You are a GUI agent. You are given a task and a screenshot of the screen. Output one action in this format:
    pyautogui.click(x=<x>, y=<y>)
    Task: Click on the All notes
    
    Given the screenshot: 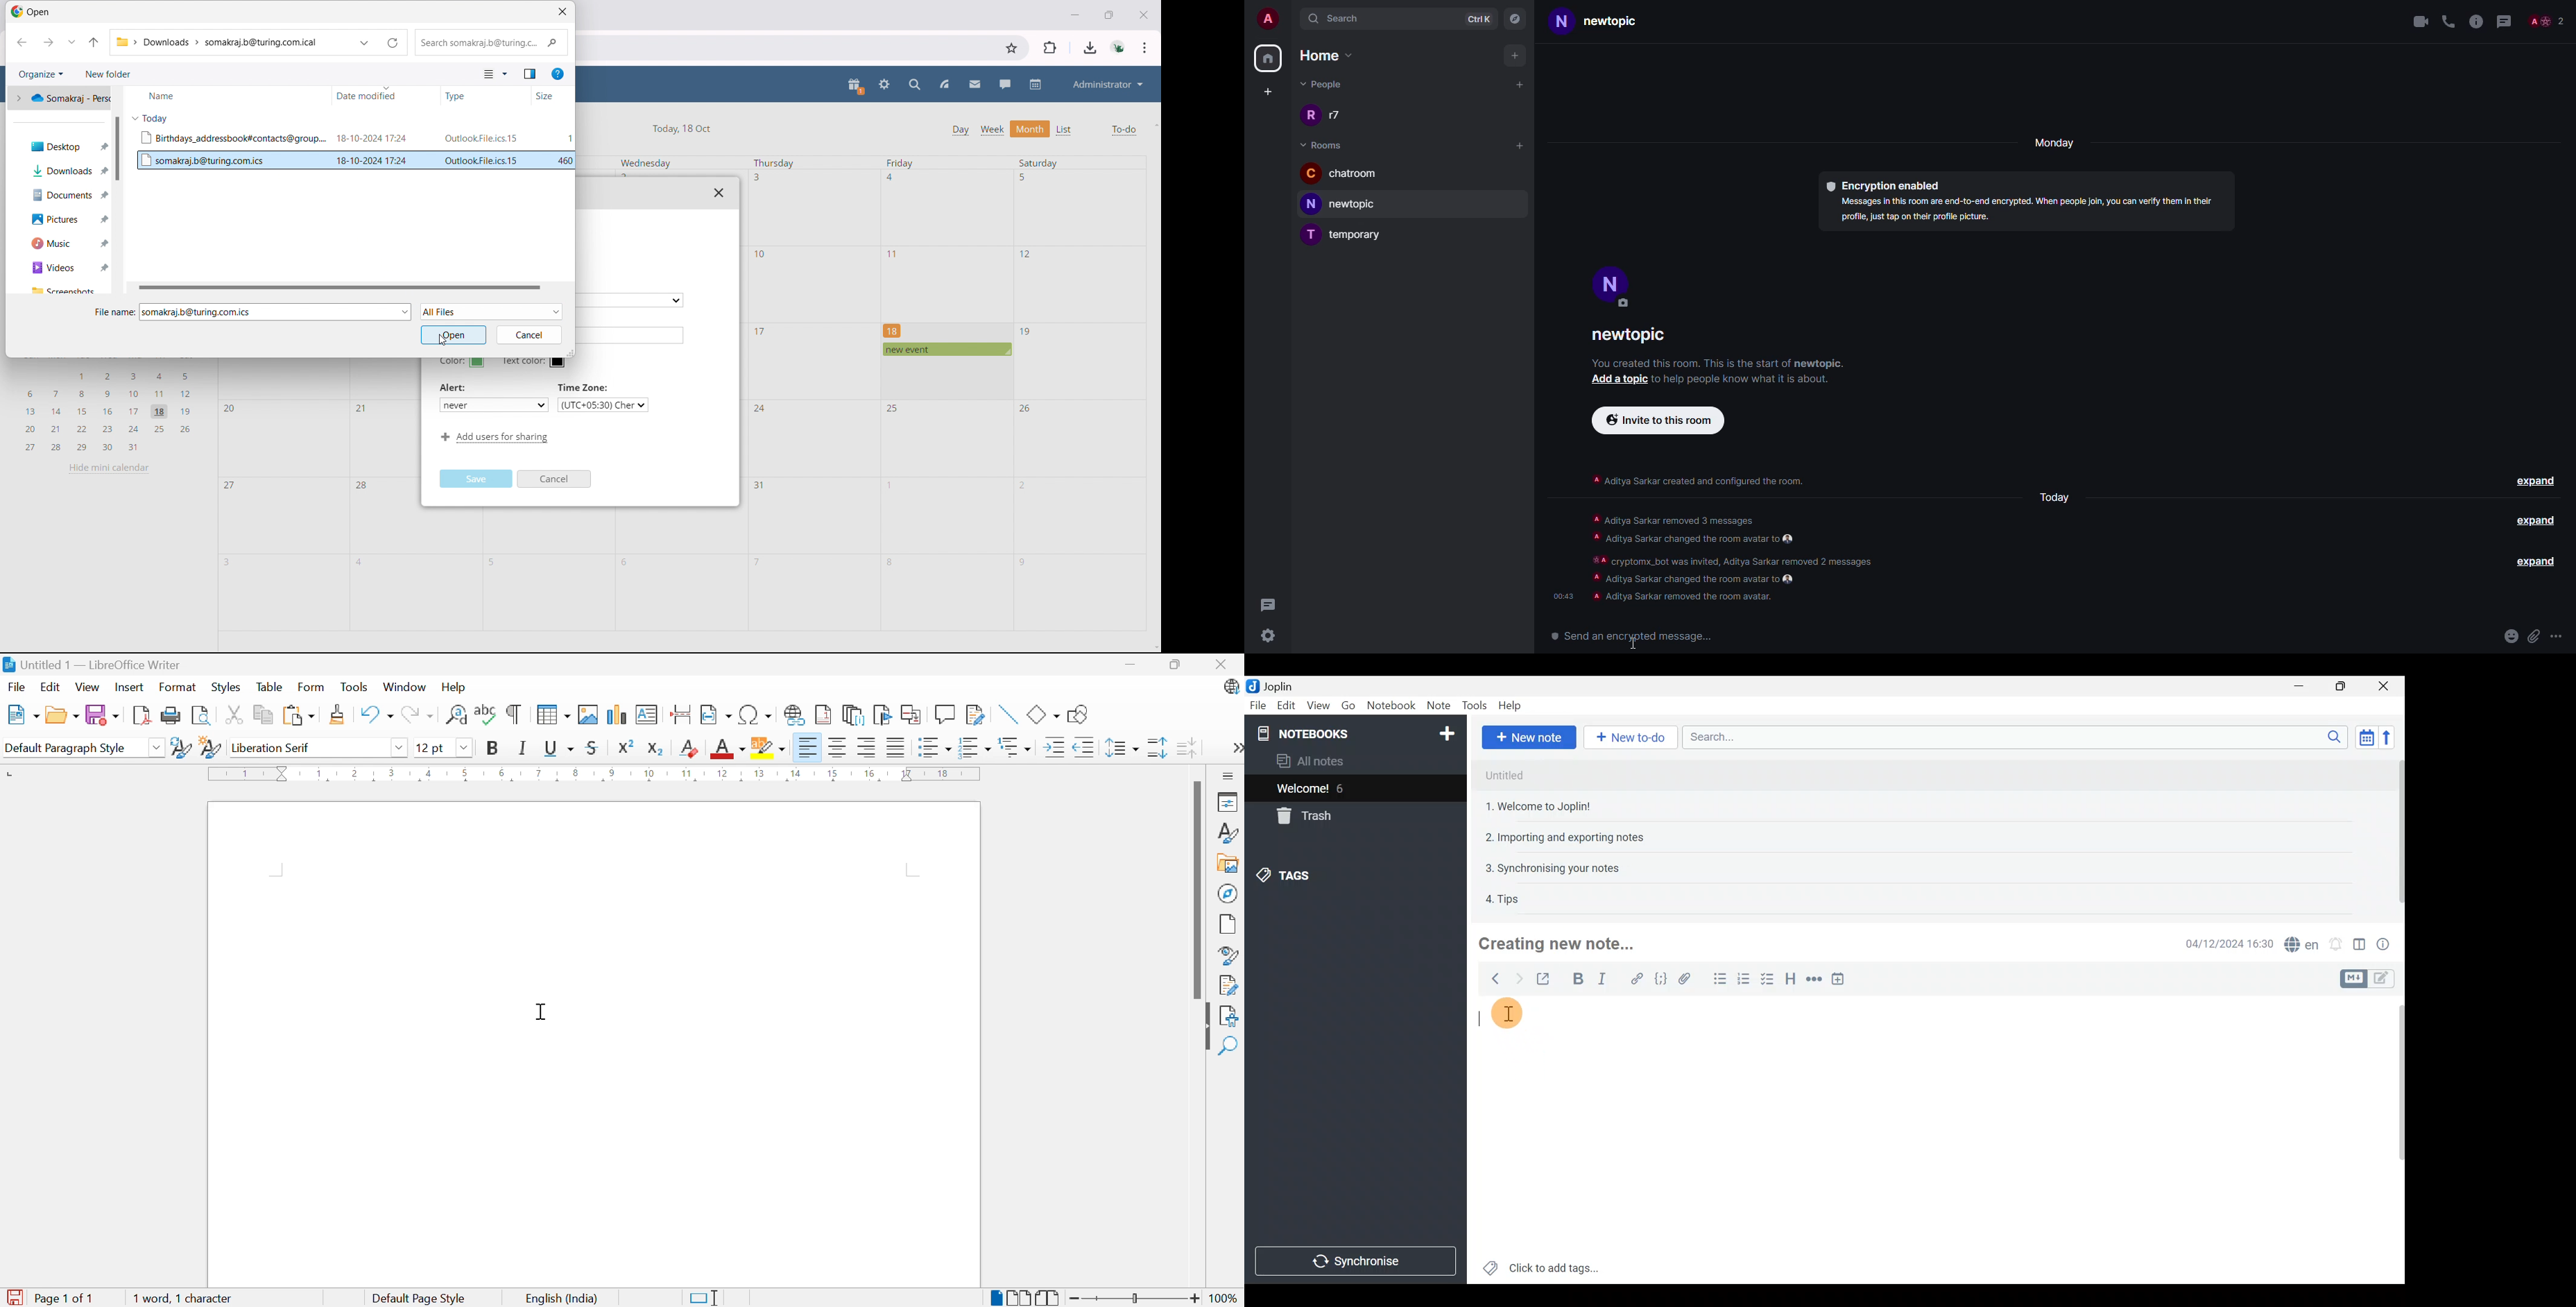 What is the action you would take?
    pyautogui.click(x=1330, y=761)
    